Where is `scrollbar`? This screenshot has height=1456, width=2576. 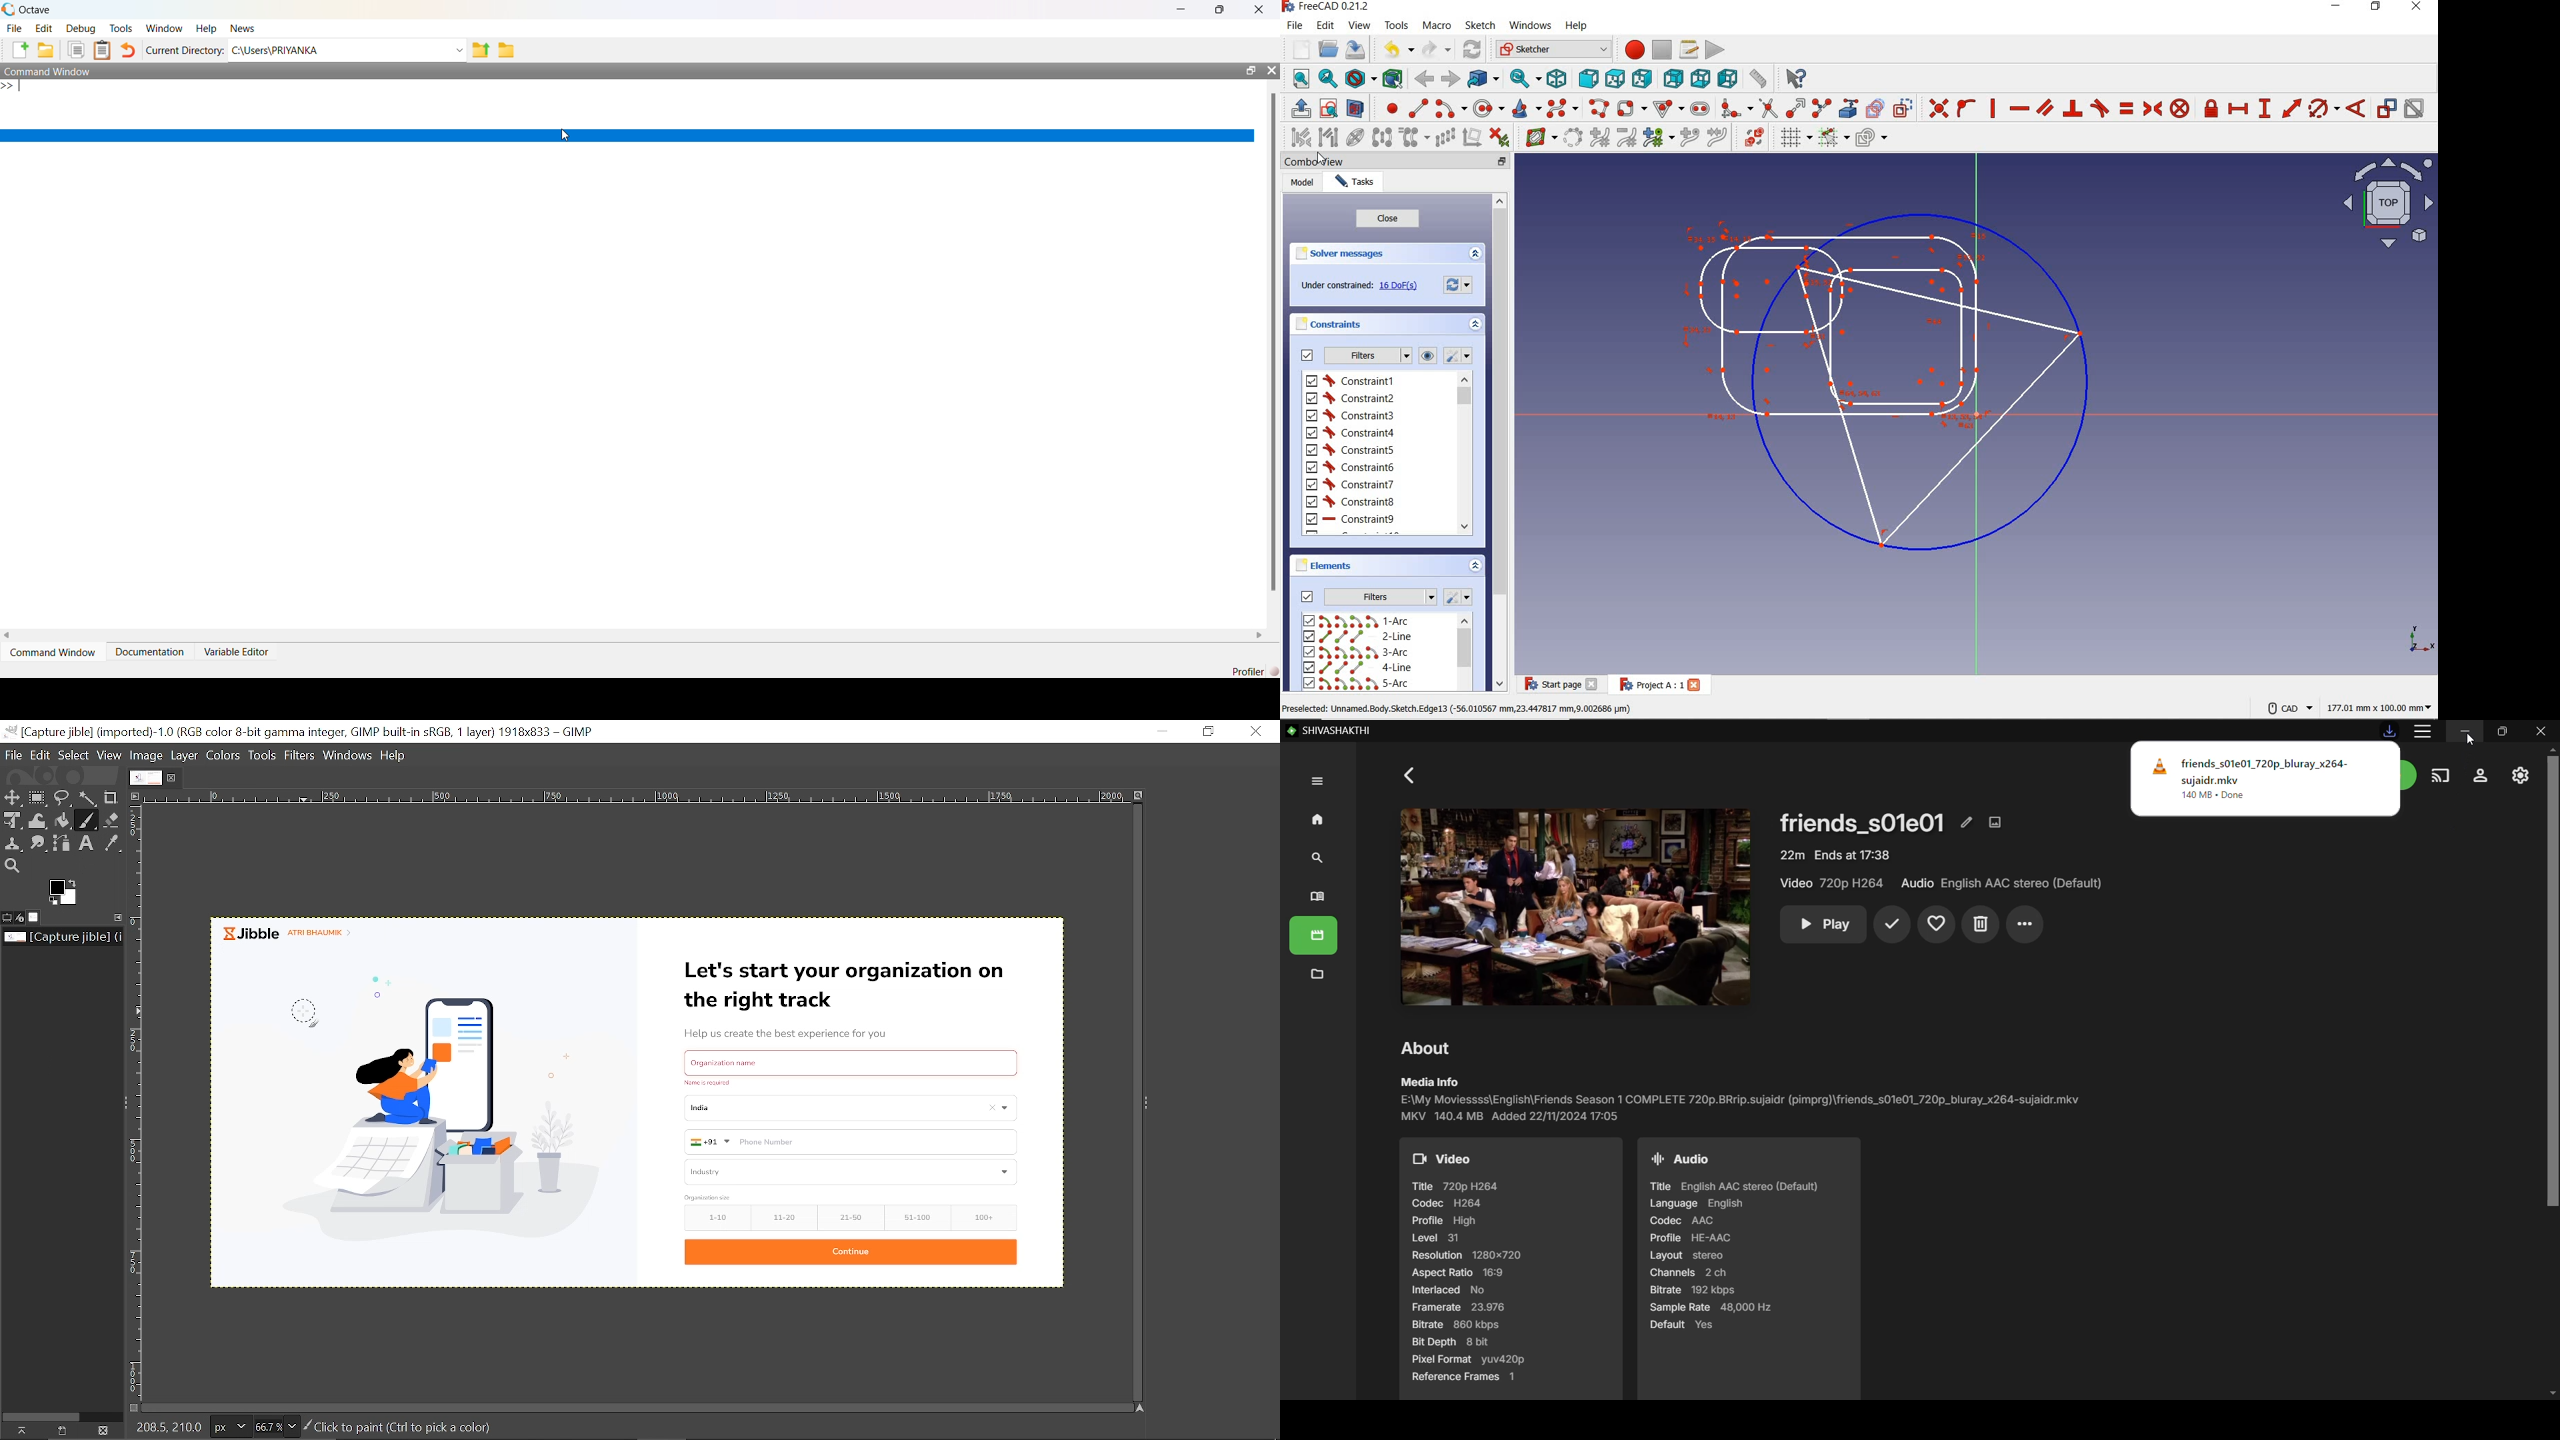 scrollbar is located at coordinates (1465, 453).